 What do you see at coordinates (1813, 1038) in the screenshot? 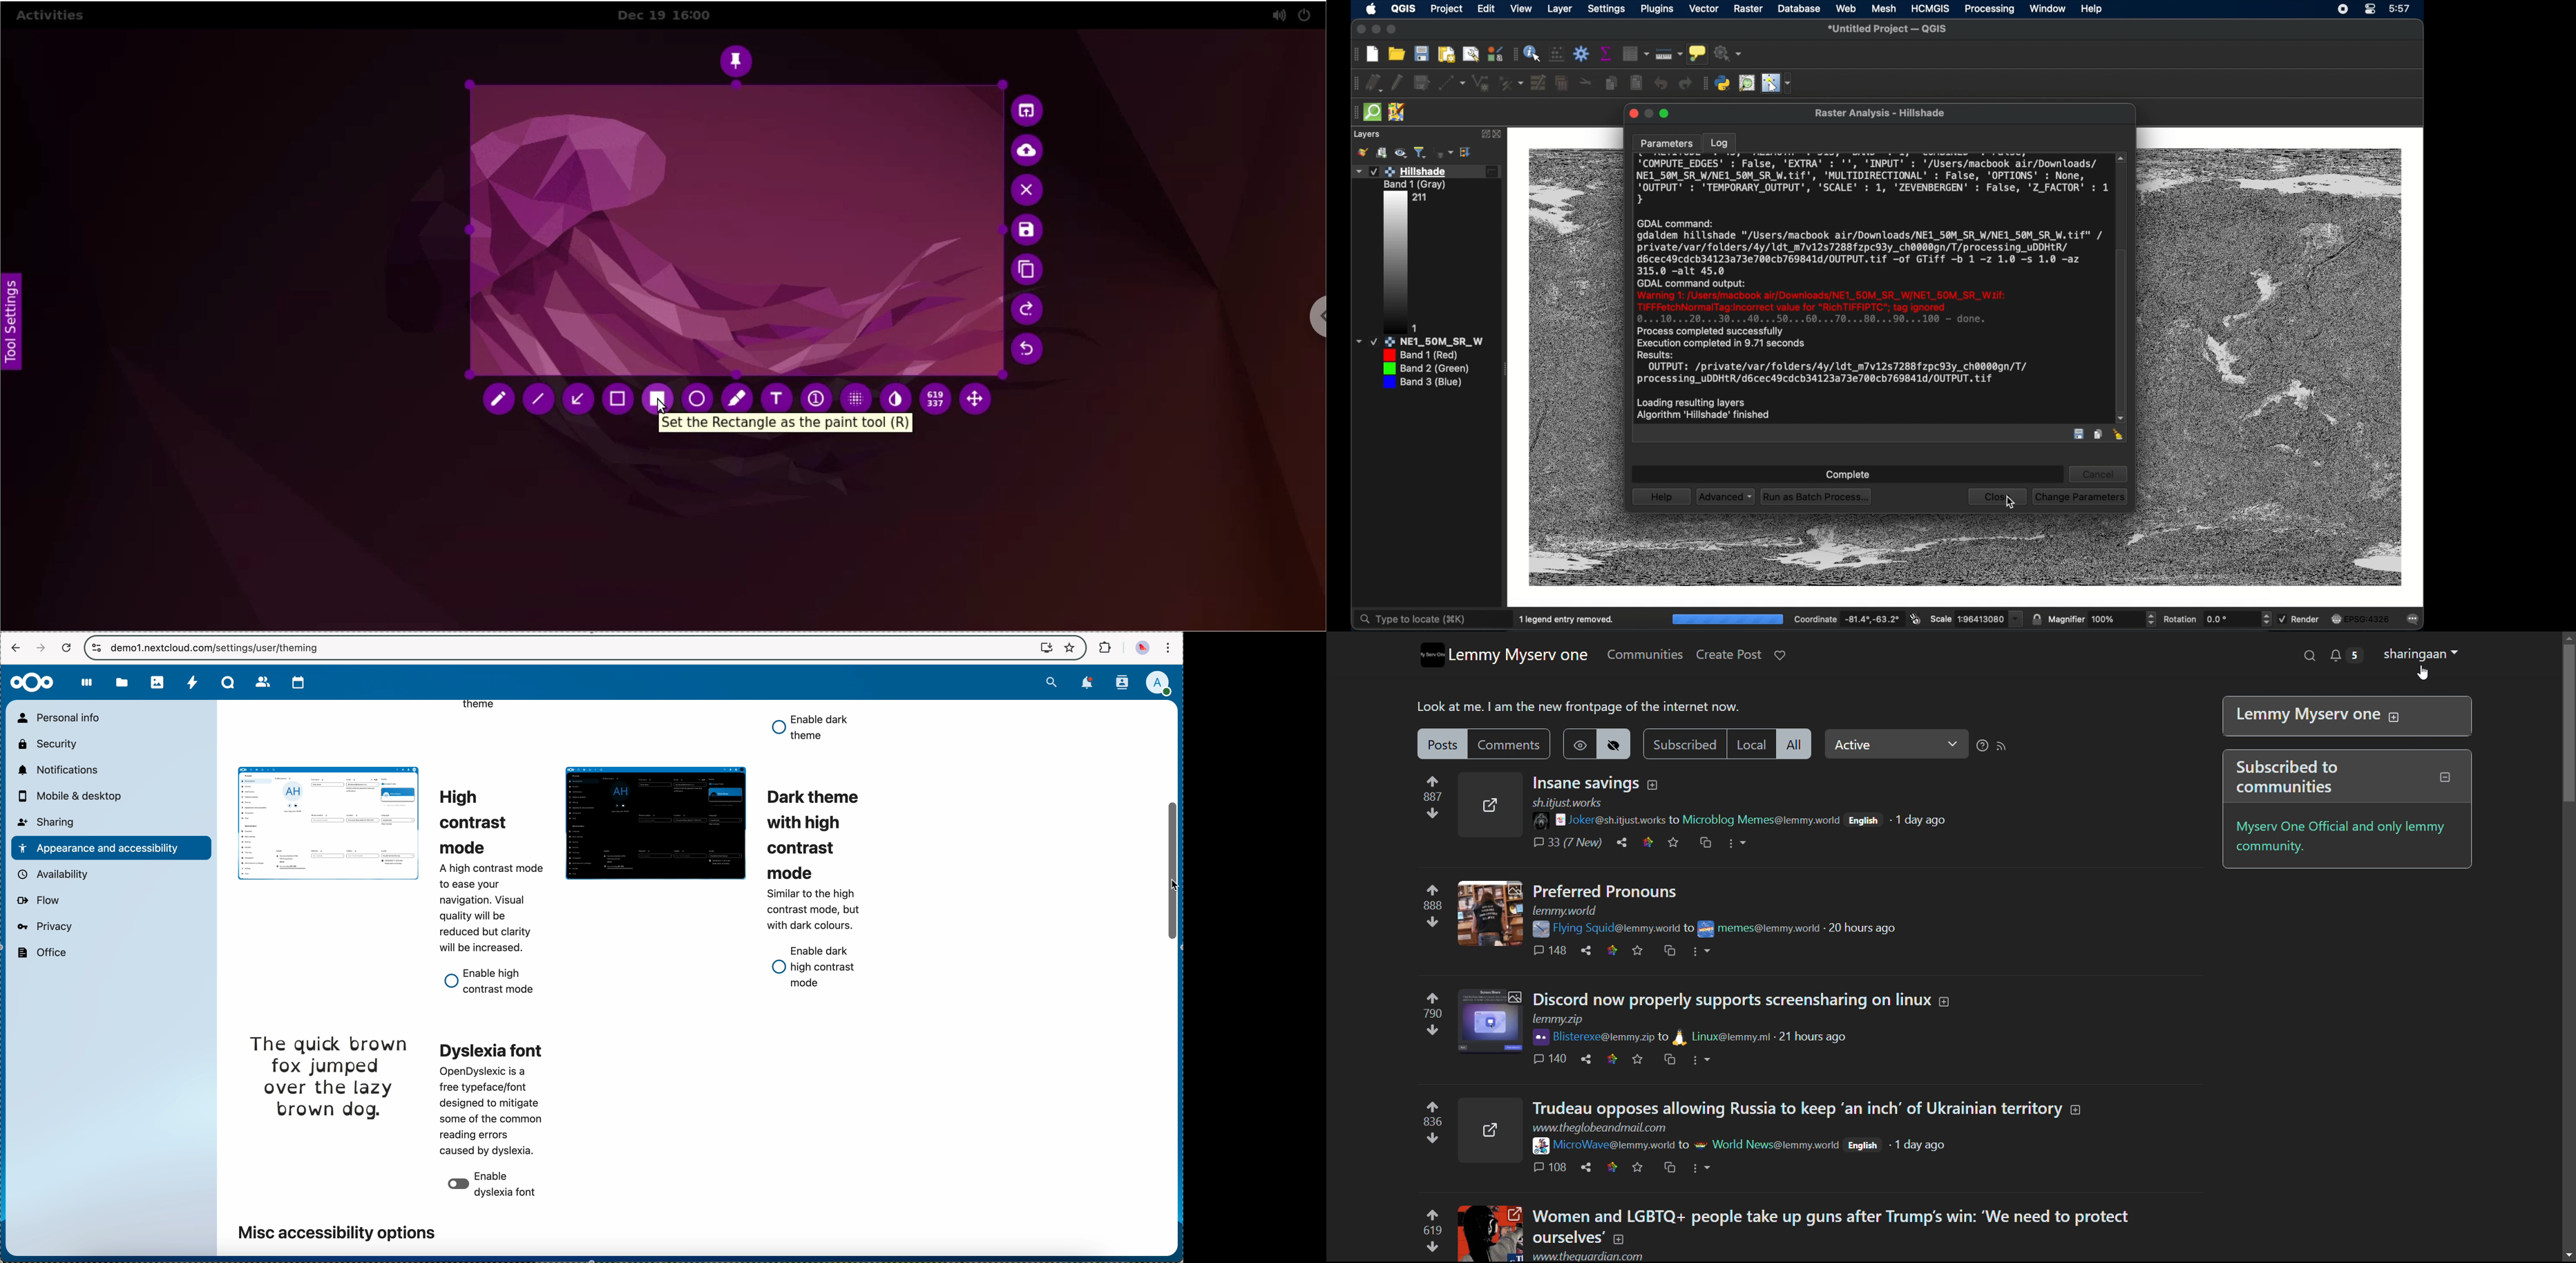
I see `21 hours ago` at bounding box center [1813, 1038].